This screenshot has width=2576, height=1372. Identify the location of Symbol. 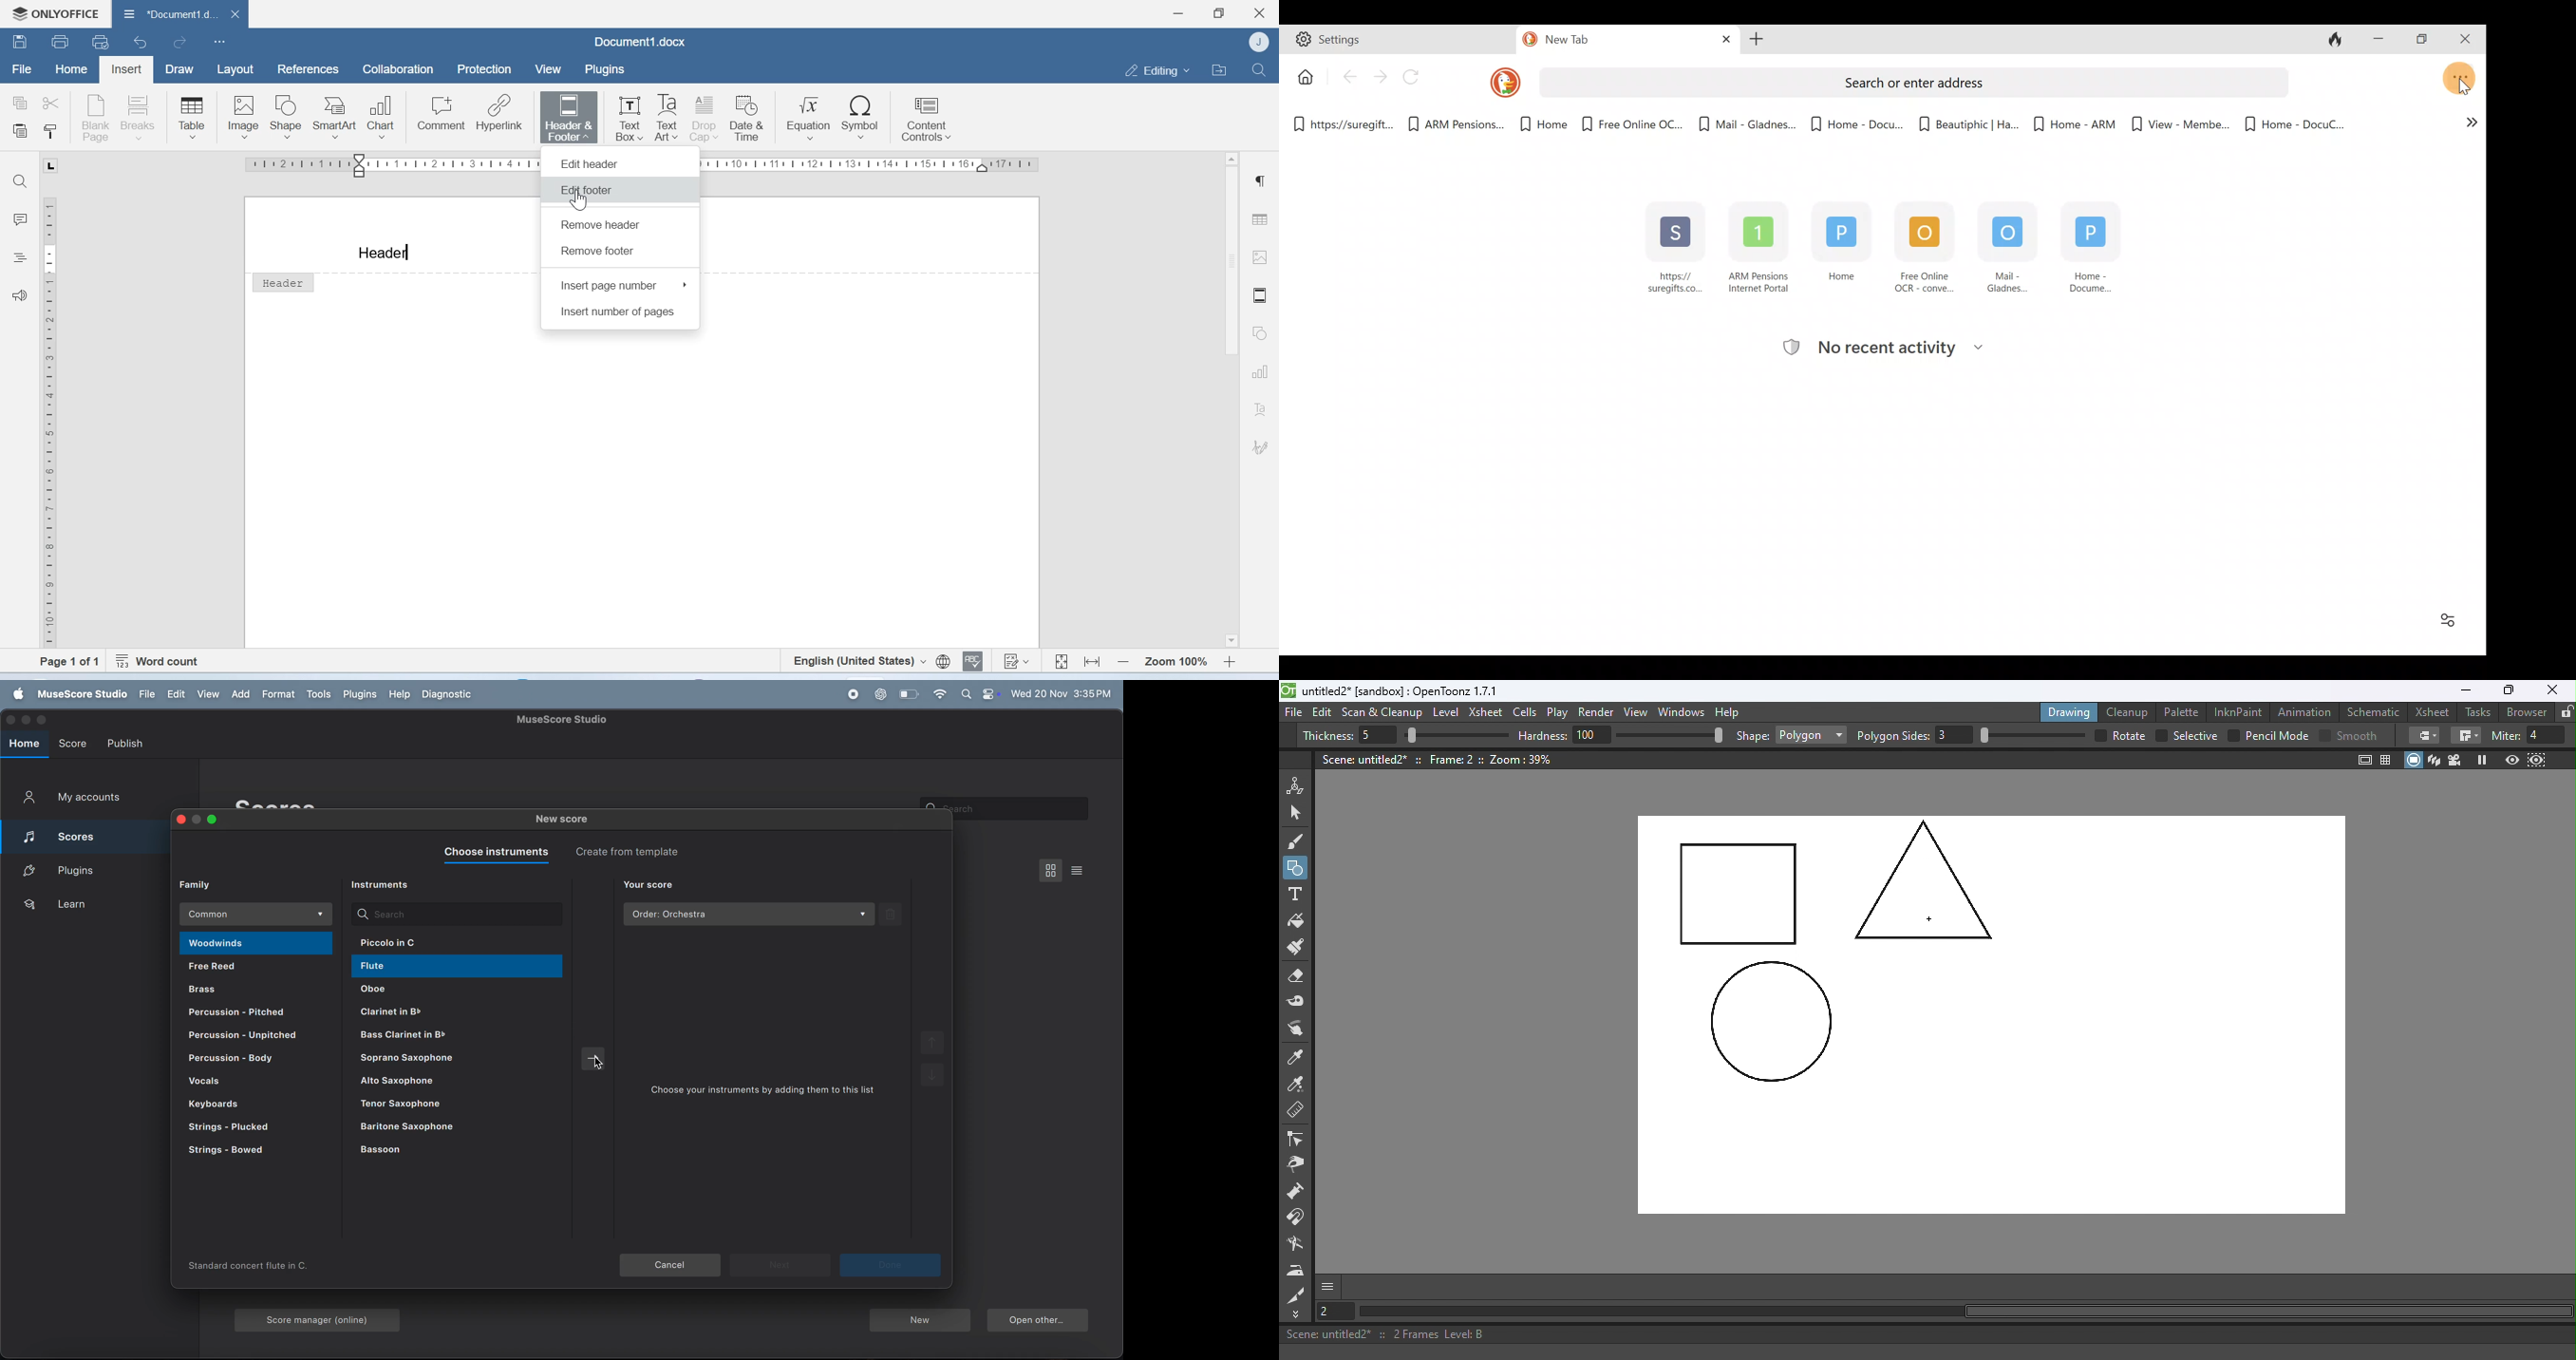
(862, 117).